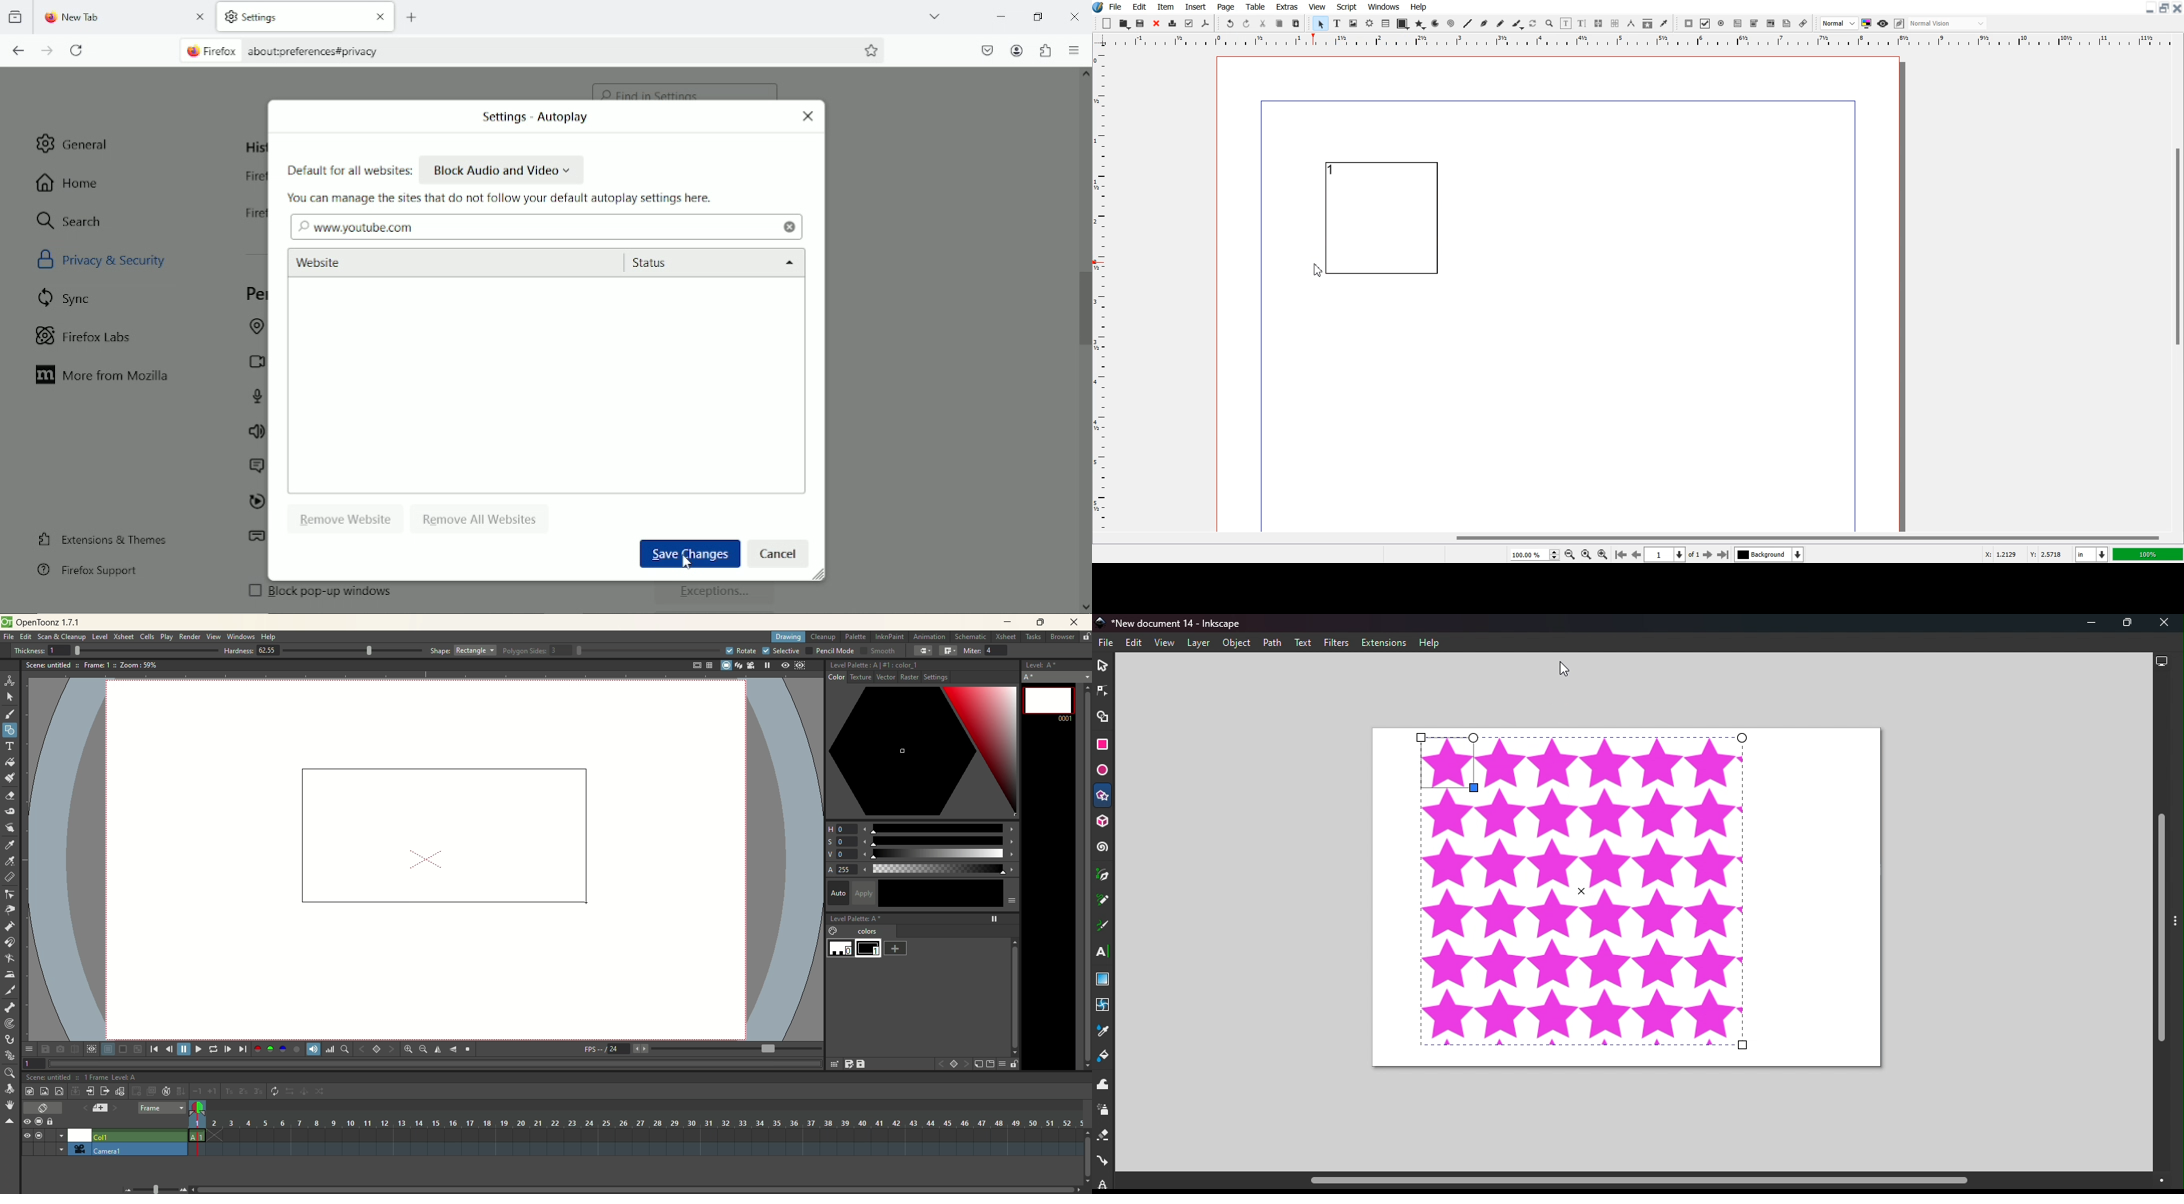 The image size is (2184, 1204). Describe the element at coordinates (260, 396) in the screenshot. I see `microphone` at that location.